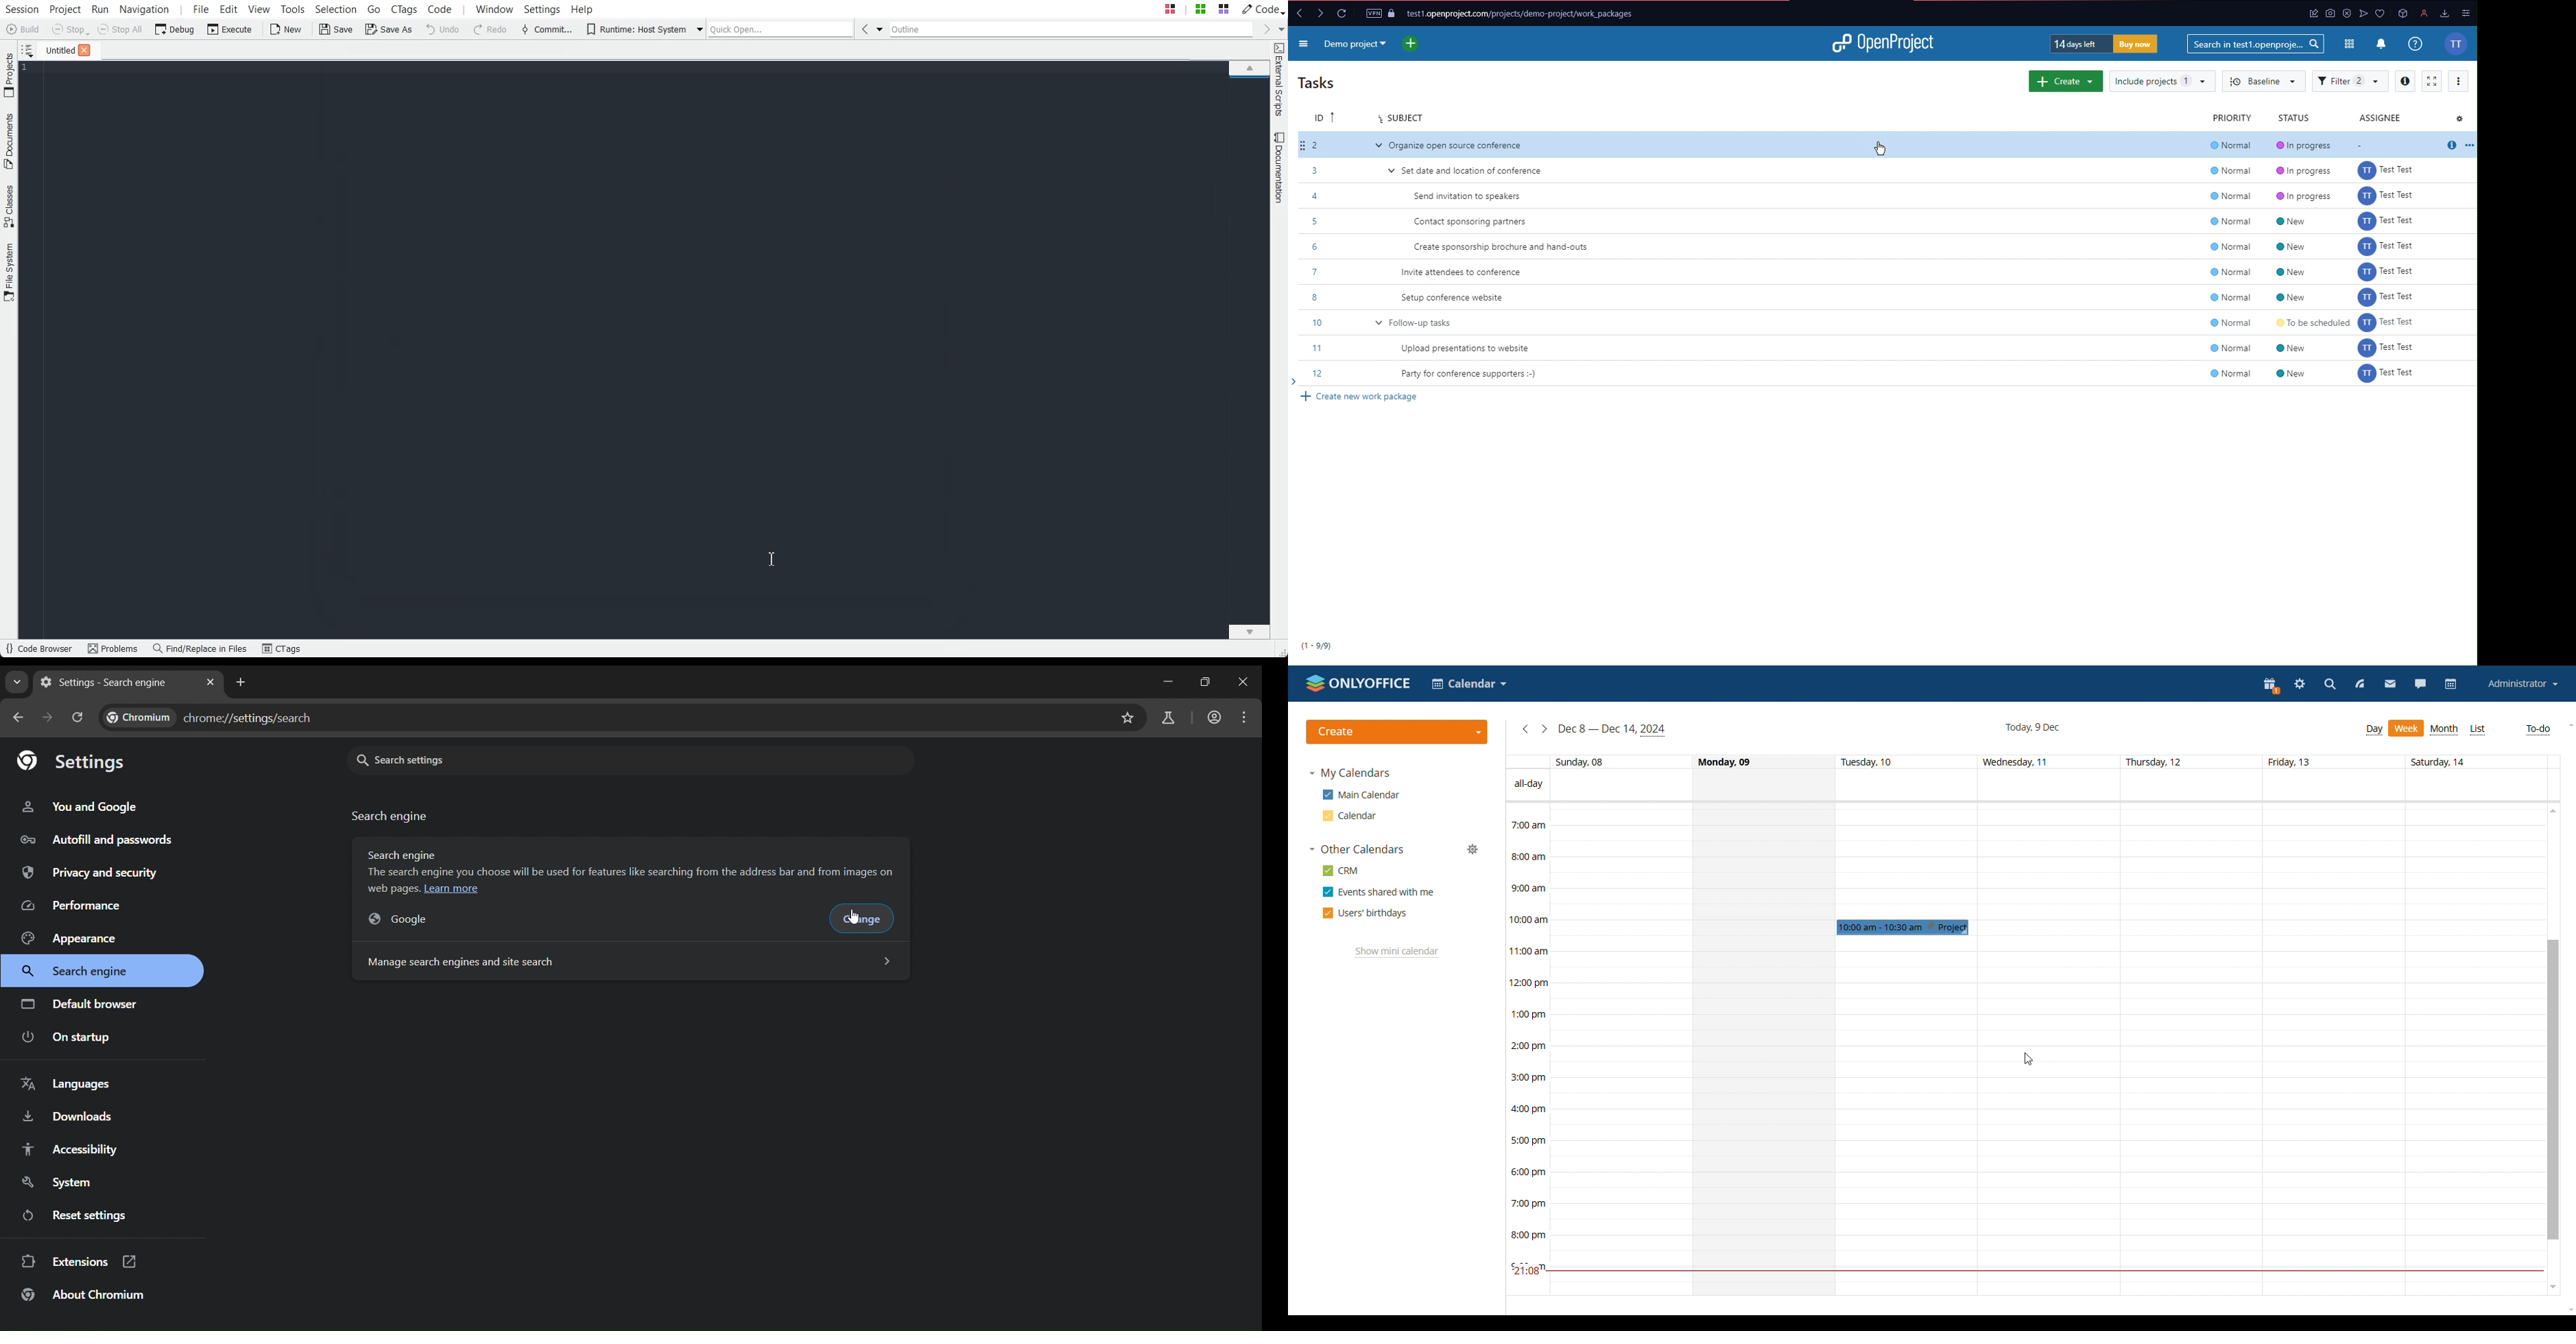 The width and height of the screenshot is (2576, 1344). What do you see at coordinates (391, 816) in the screenshot?
I see `search engine` at bounding box center [391, 816].